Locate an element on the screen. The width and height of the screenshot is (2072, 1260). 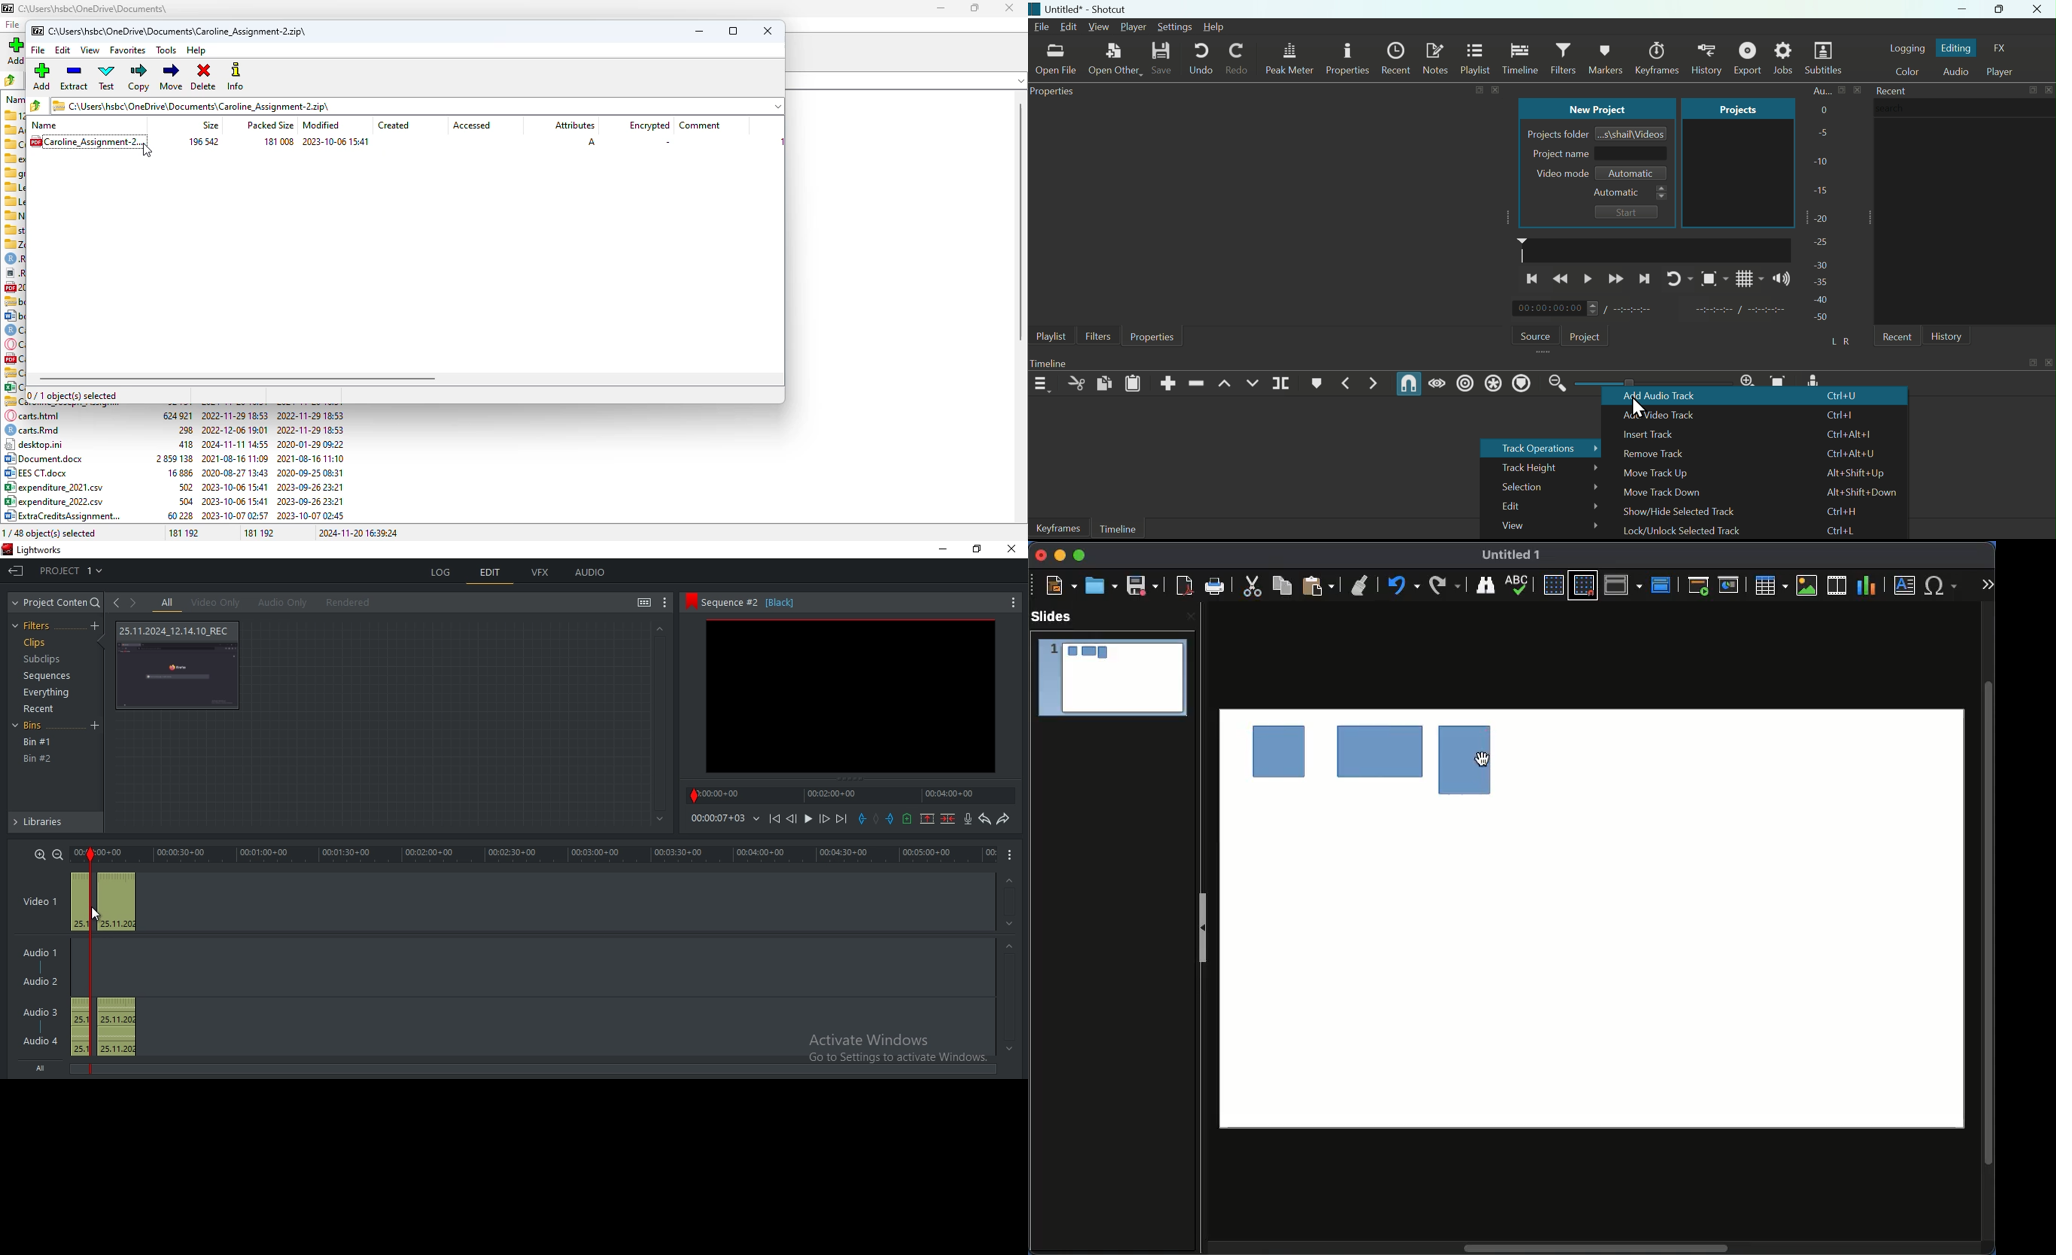
Close is located at coordinates (1042, 555).